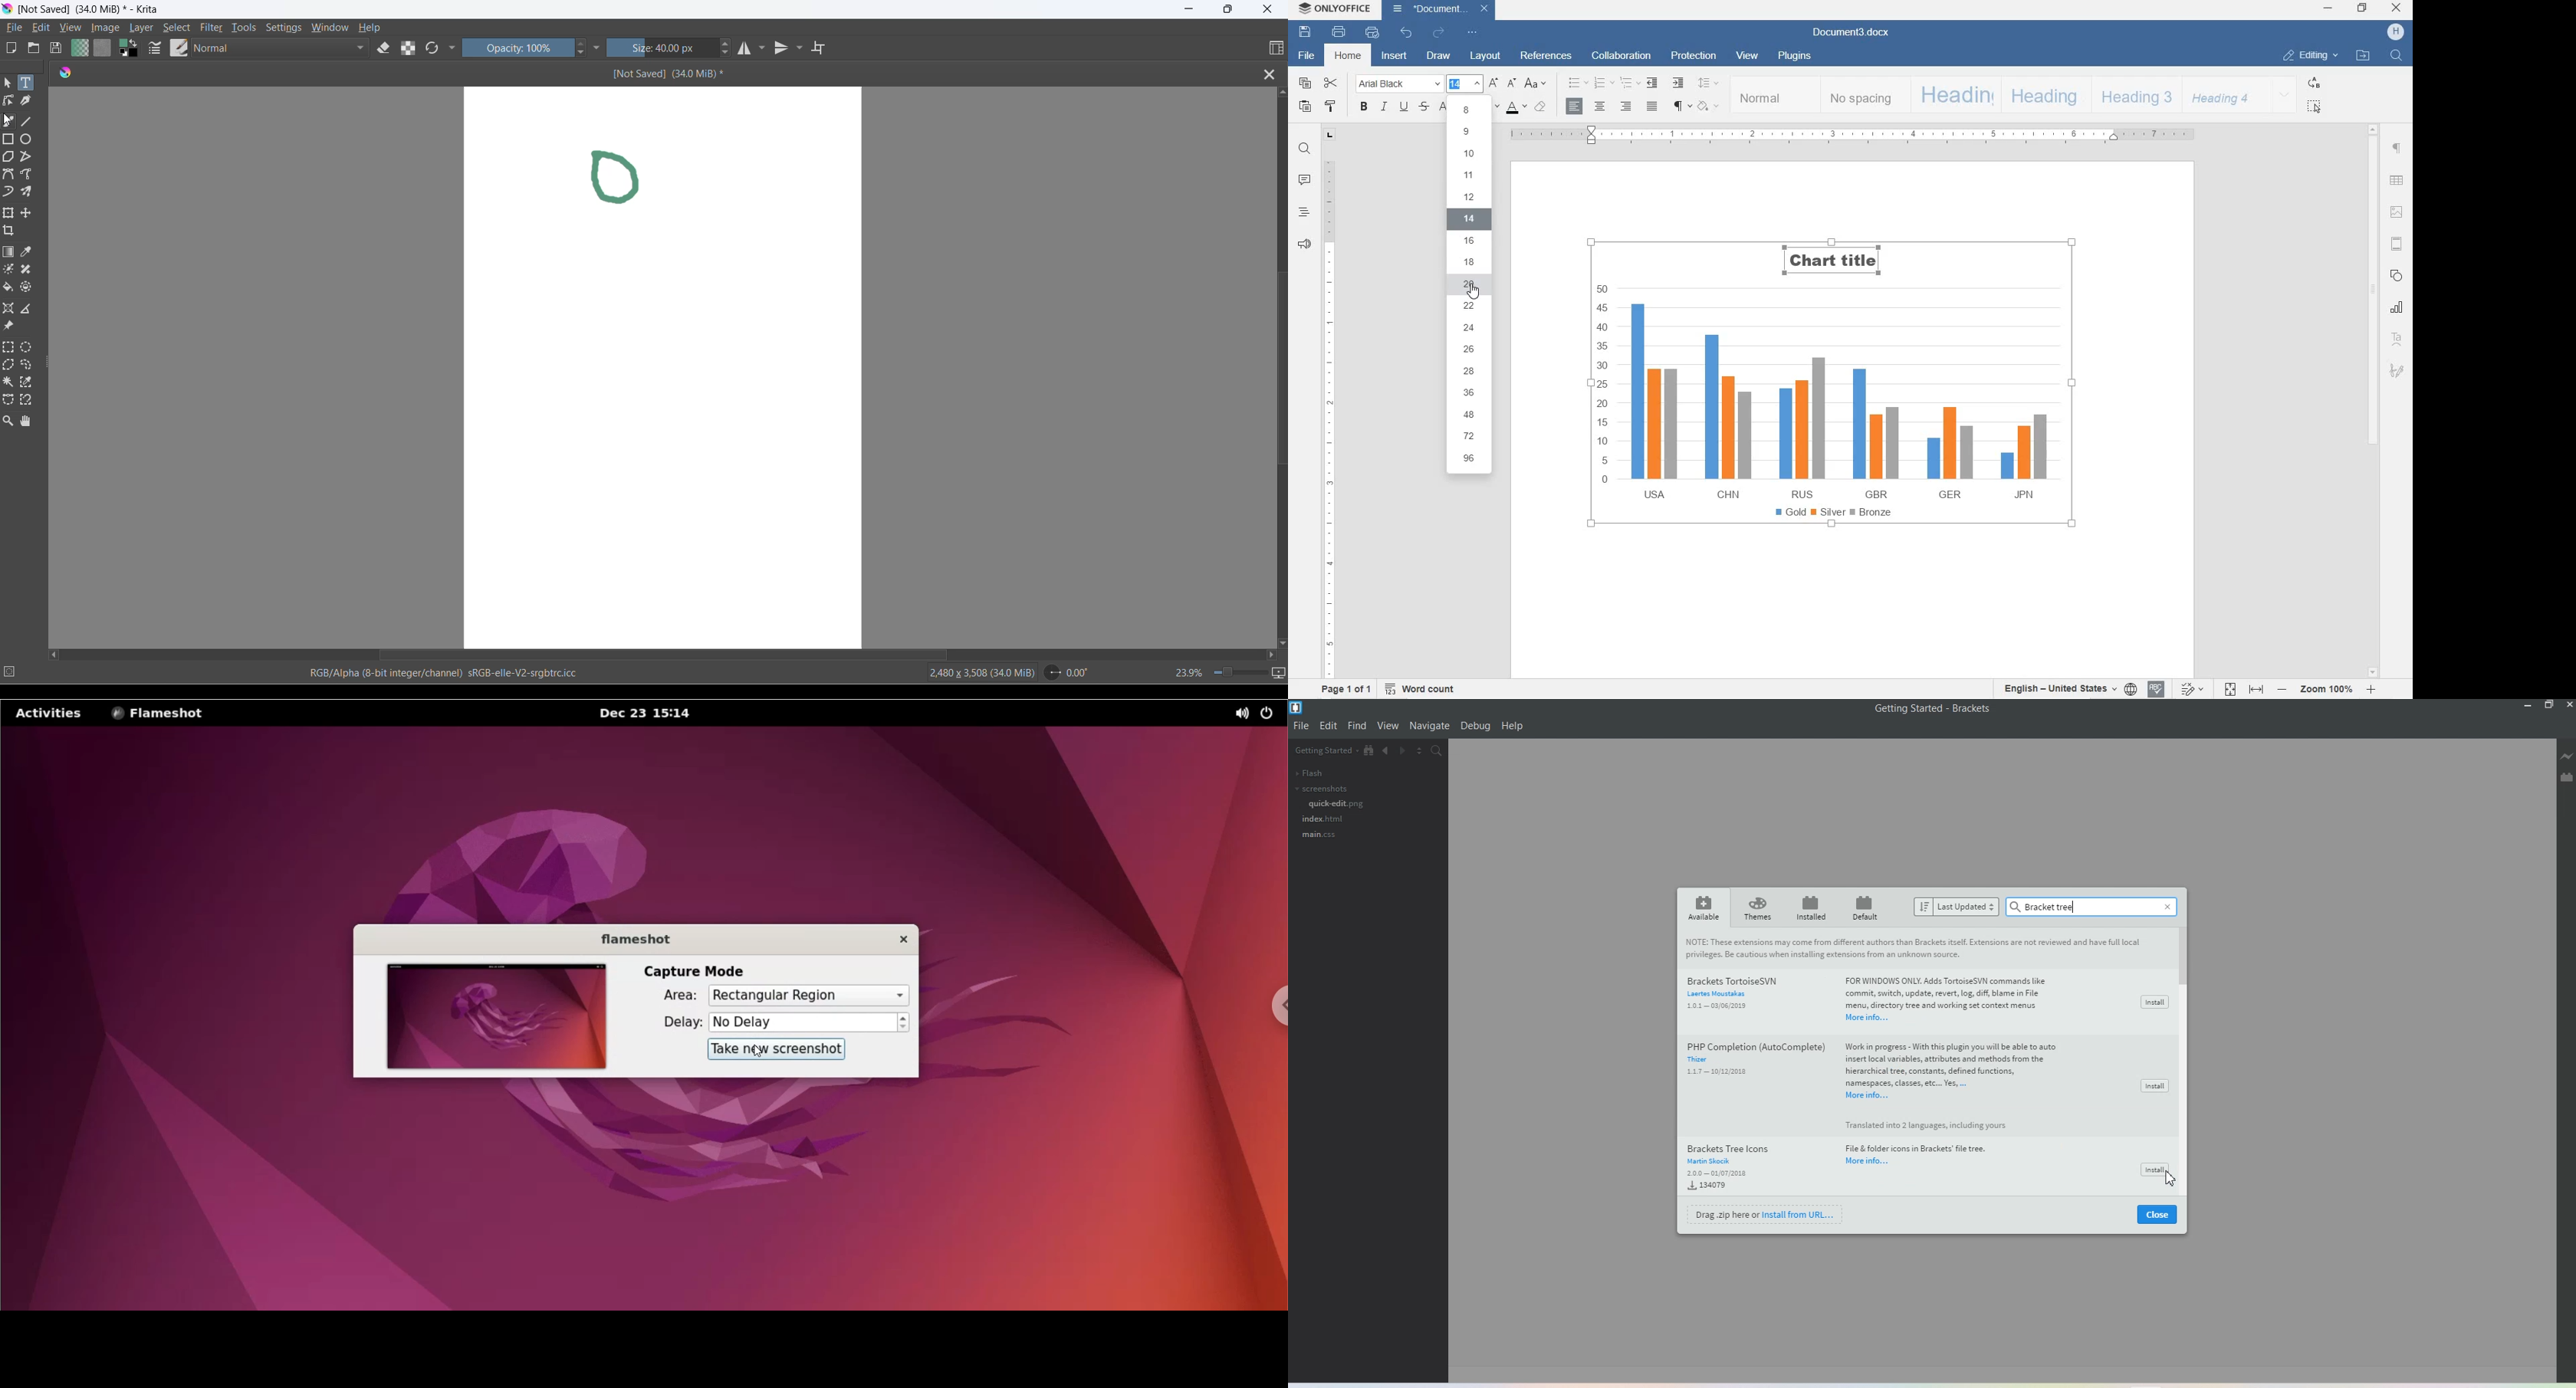 Image resolution: width=2576 pixels, height=1400 pixels. What do you see at coordinates (106, 28) in the screenshot?
I see `image` at bounding box center [106, 28].